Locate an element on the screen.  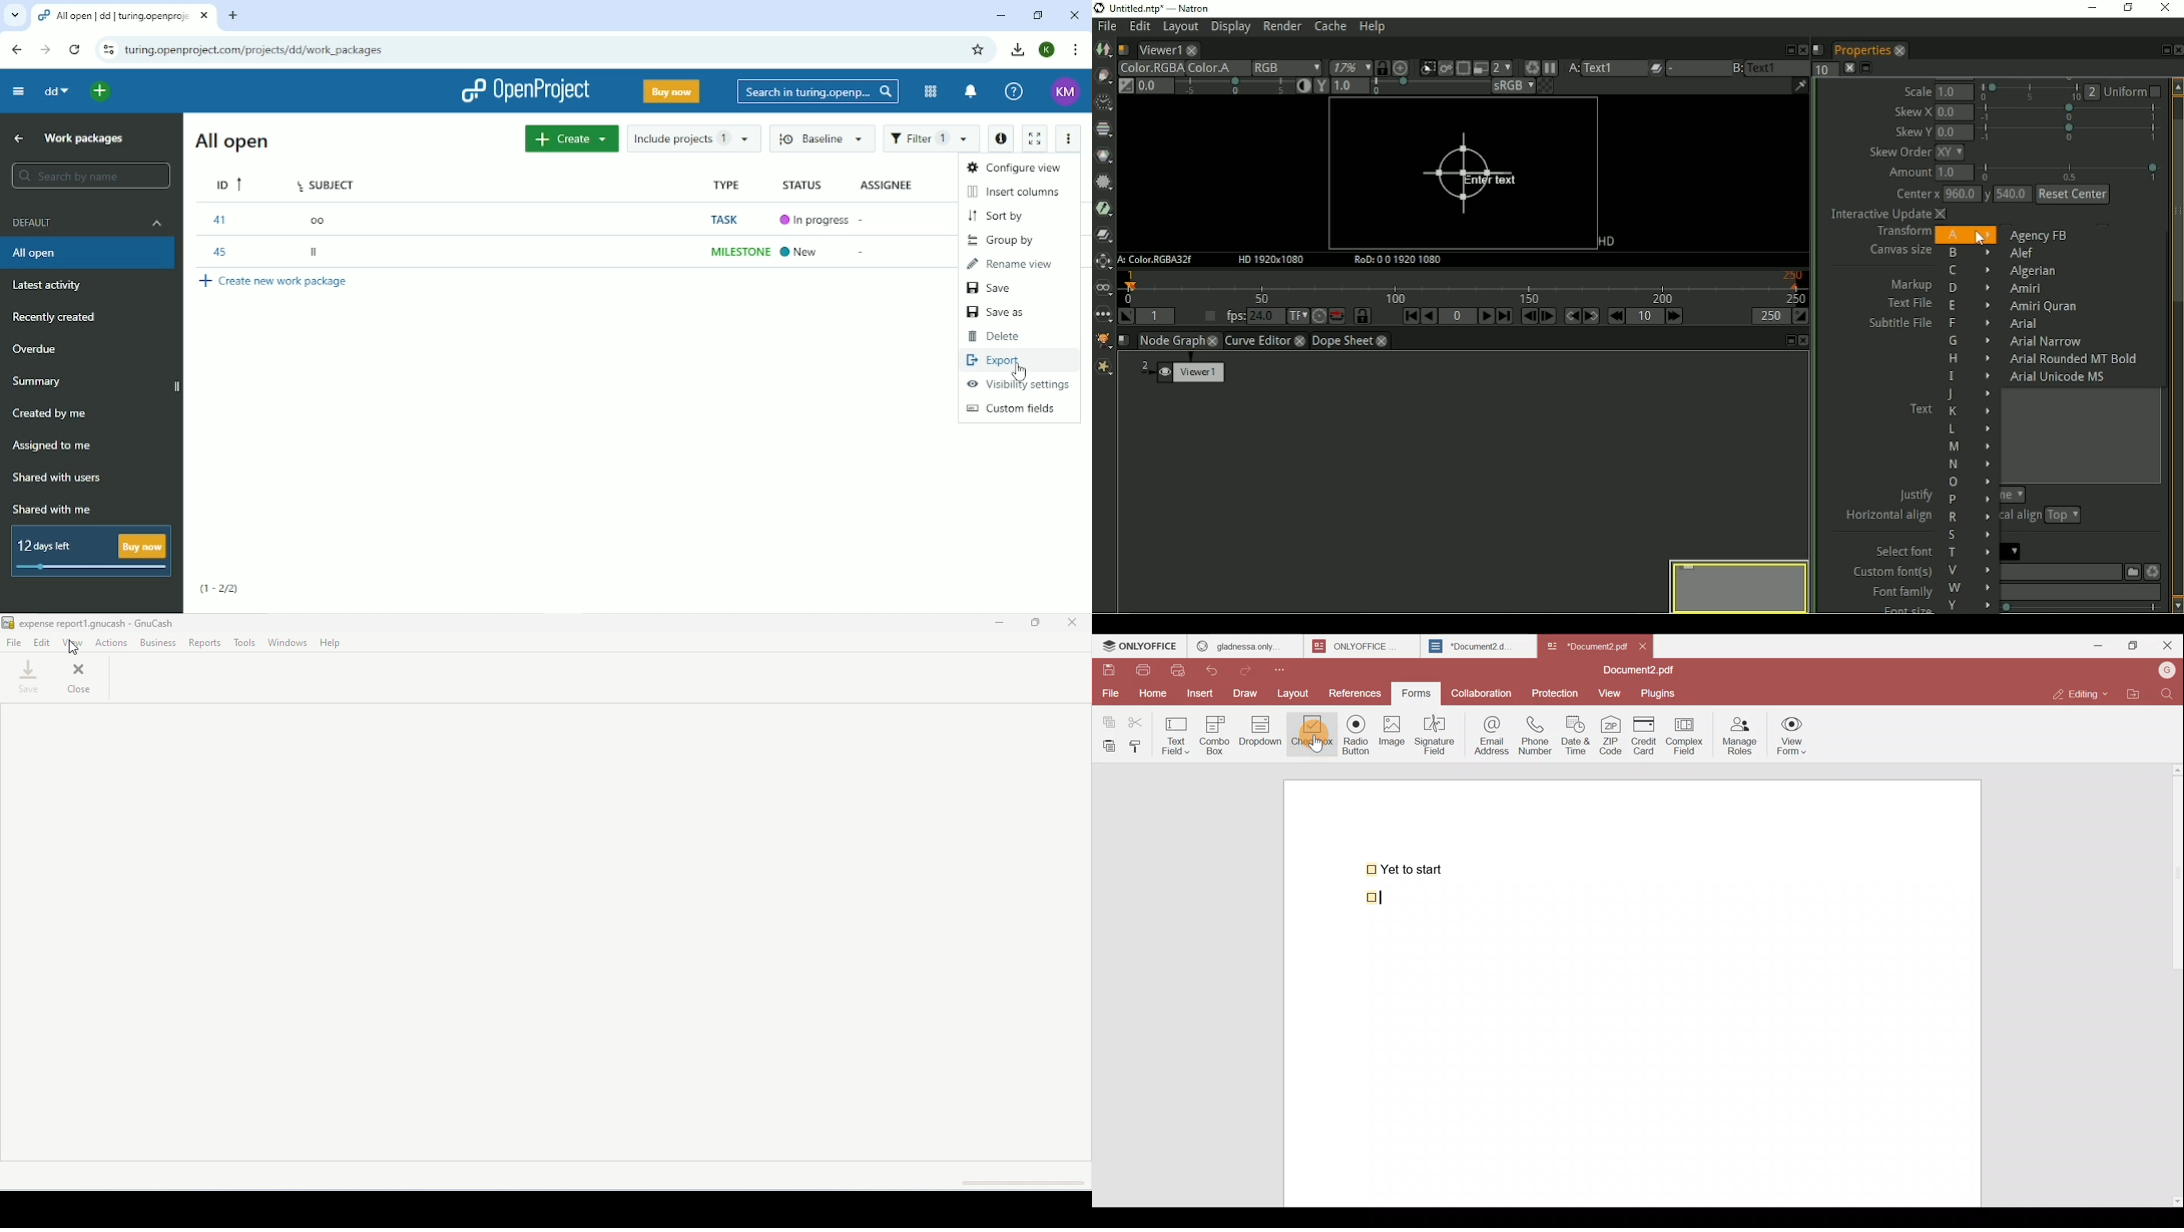
Shared with me is located at coordinates (54, 510).